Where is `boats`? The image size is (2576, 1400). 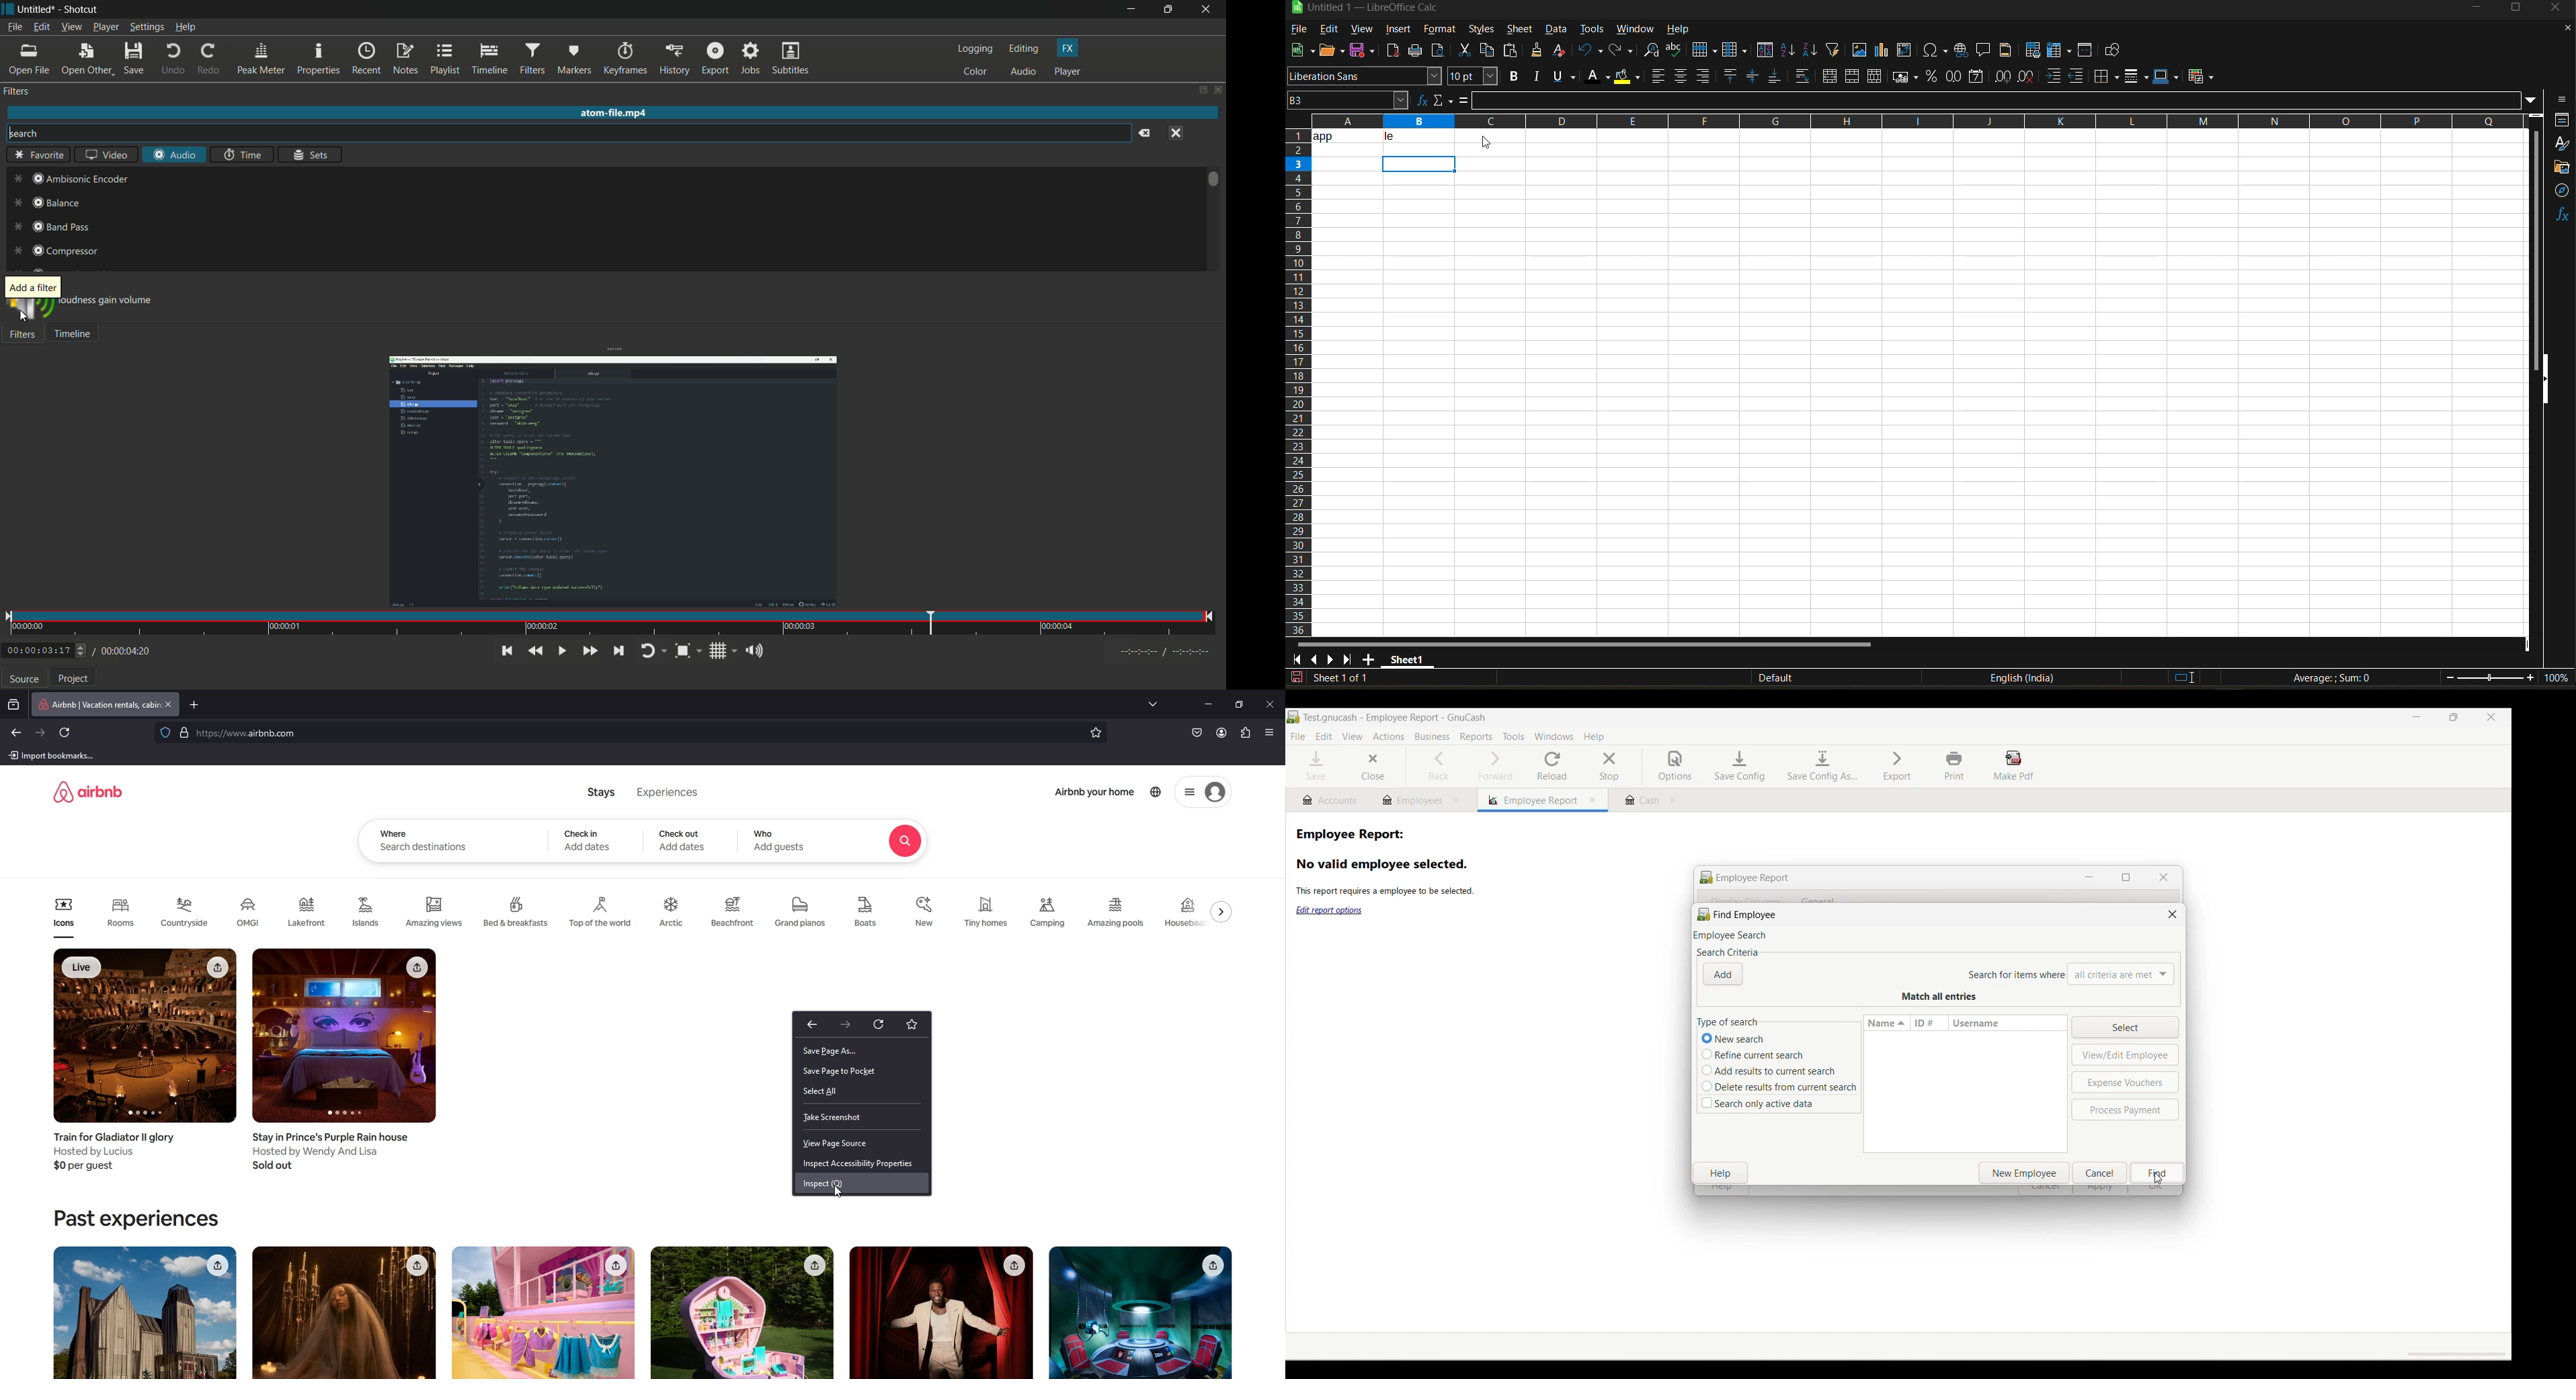
boats is located at coordinates (869, 912).